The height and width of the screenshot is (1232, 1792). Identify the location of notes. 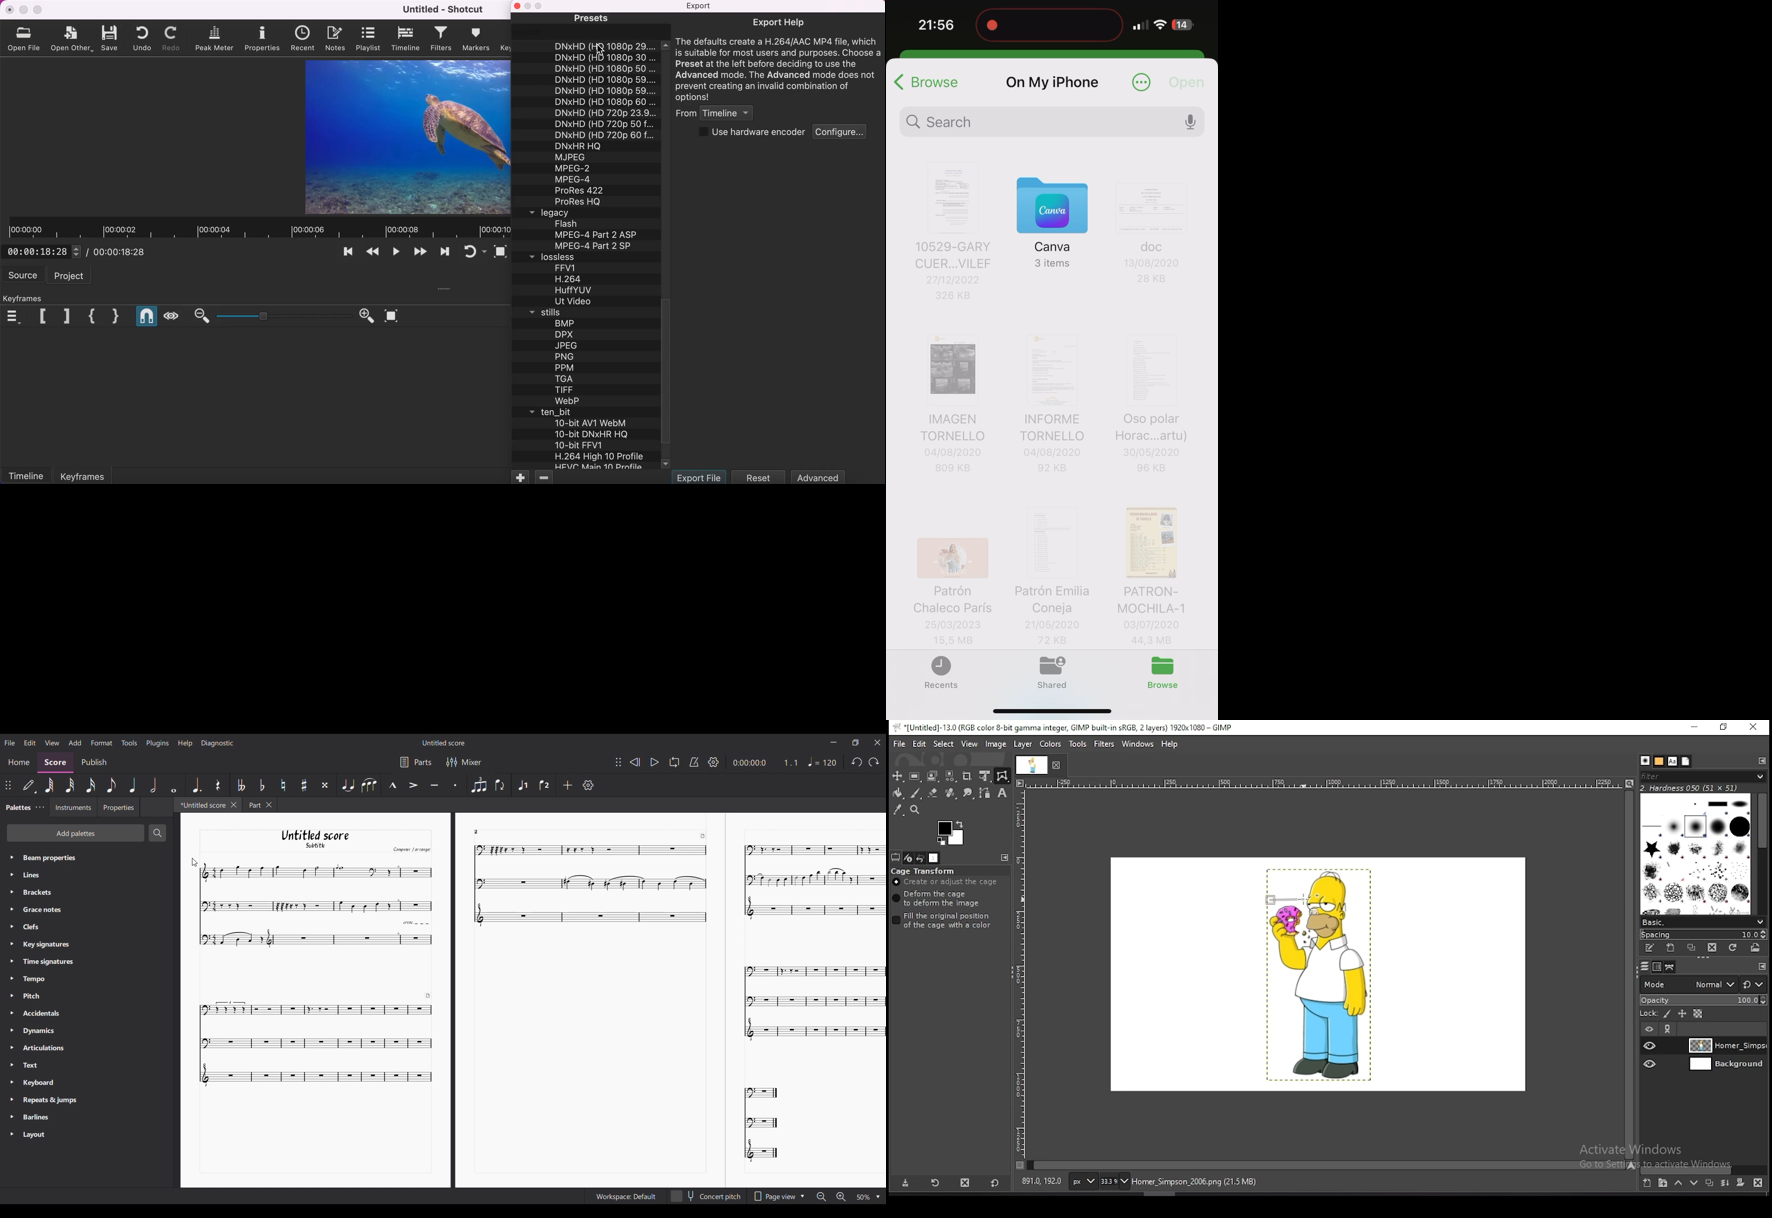
(336, 38).